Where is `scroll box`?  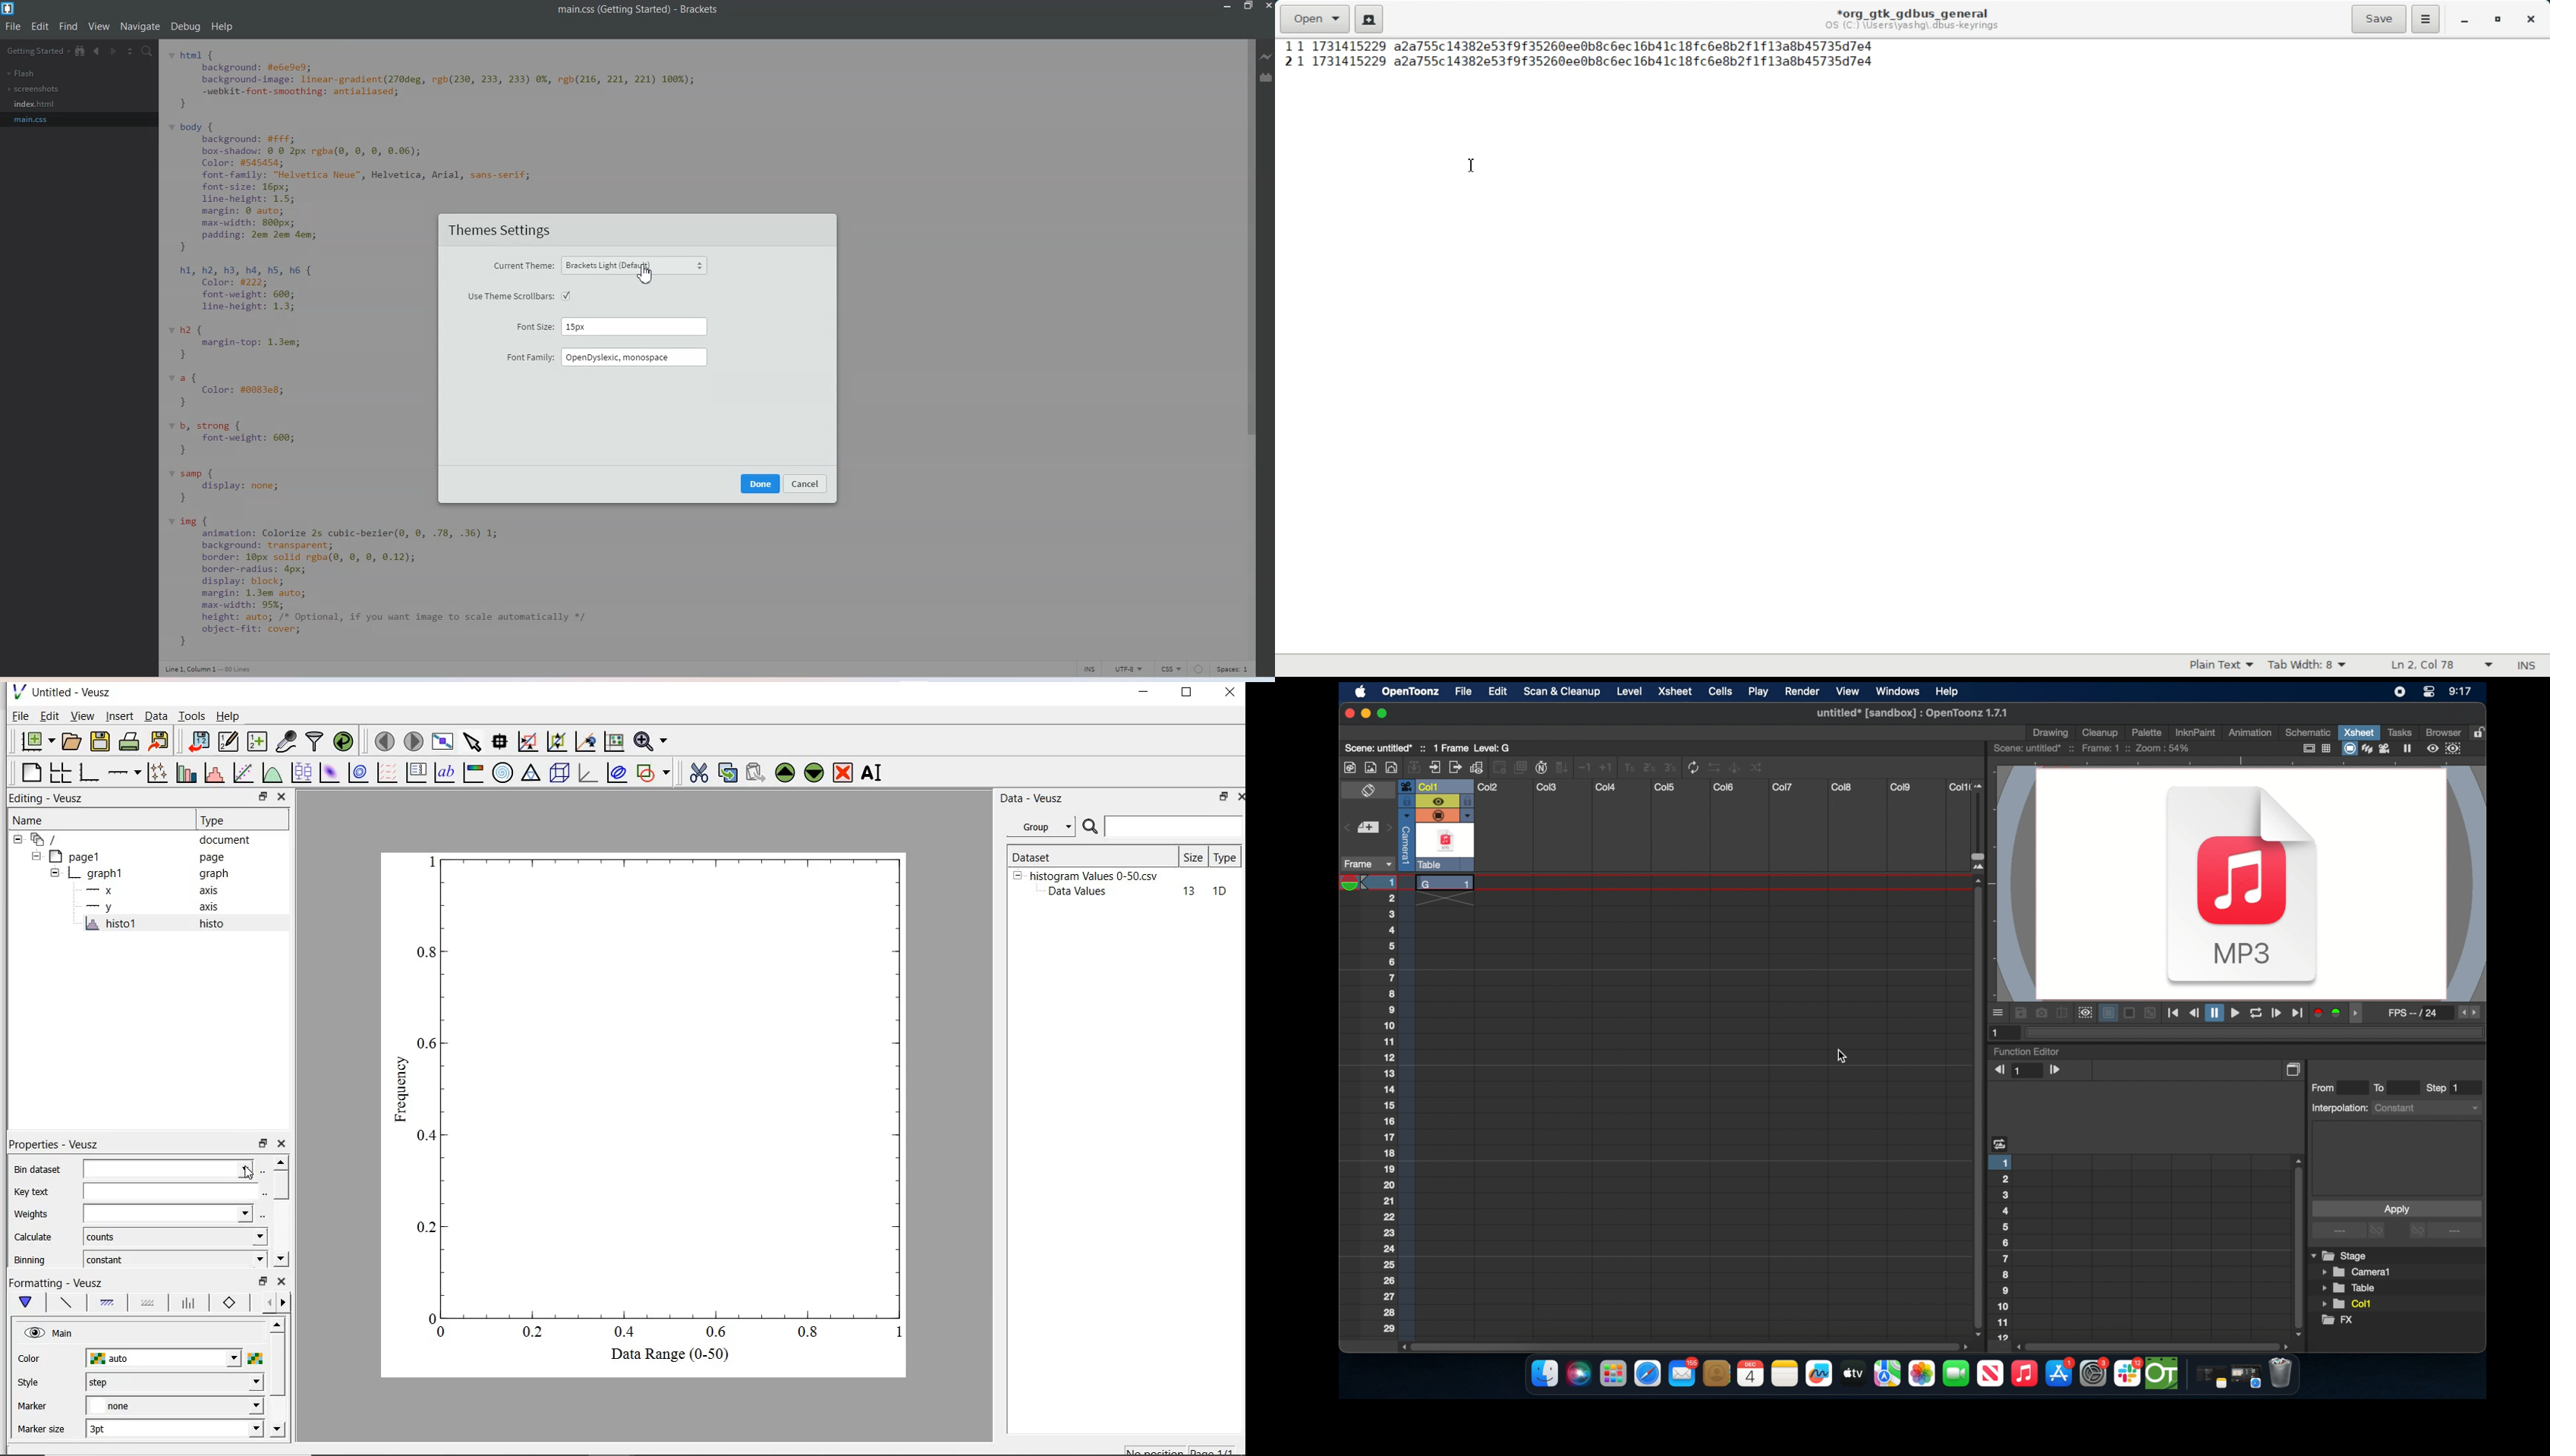 scroll box is located at coordinates (1683, 1345).